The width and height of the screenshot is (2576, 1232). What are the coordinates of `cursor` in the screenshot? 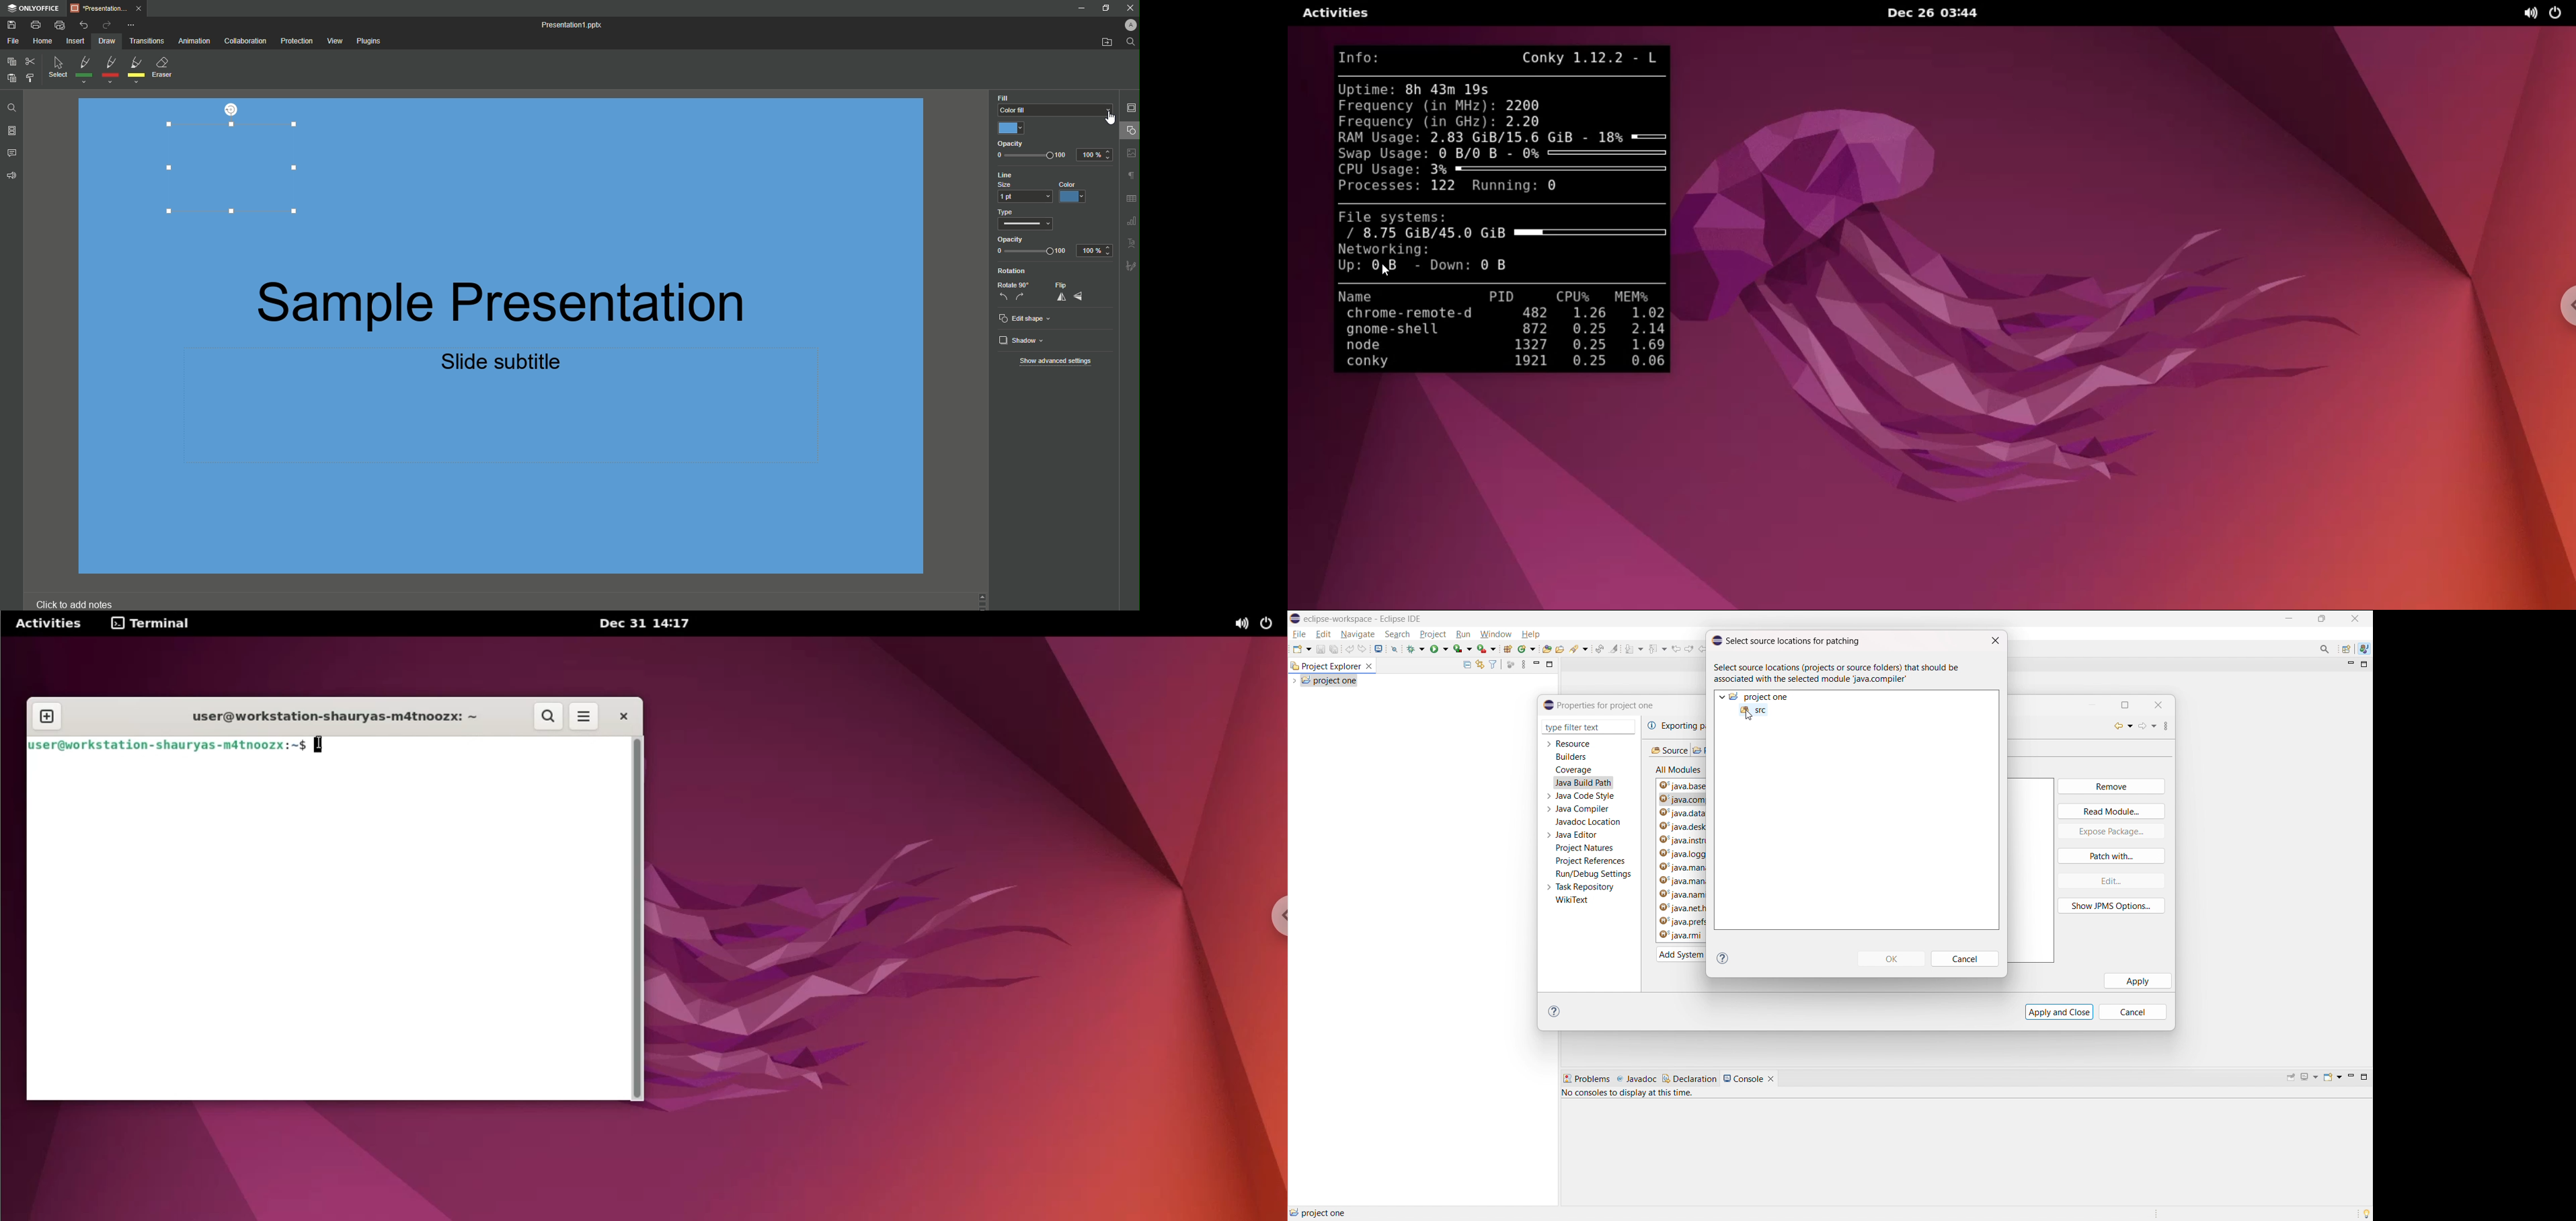 It's located at (321, 746).